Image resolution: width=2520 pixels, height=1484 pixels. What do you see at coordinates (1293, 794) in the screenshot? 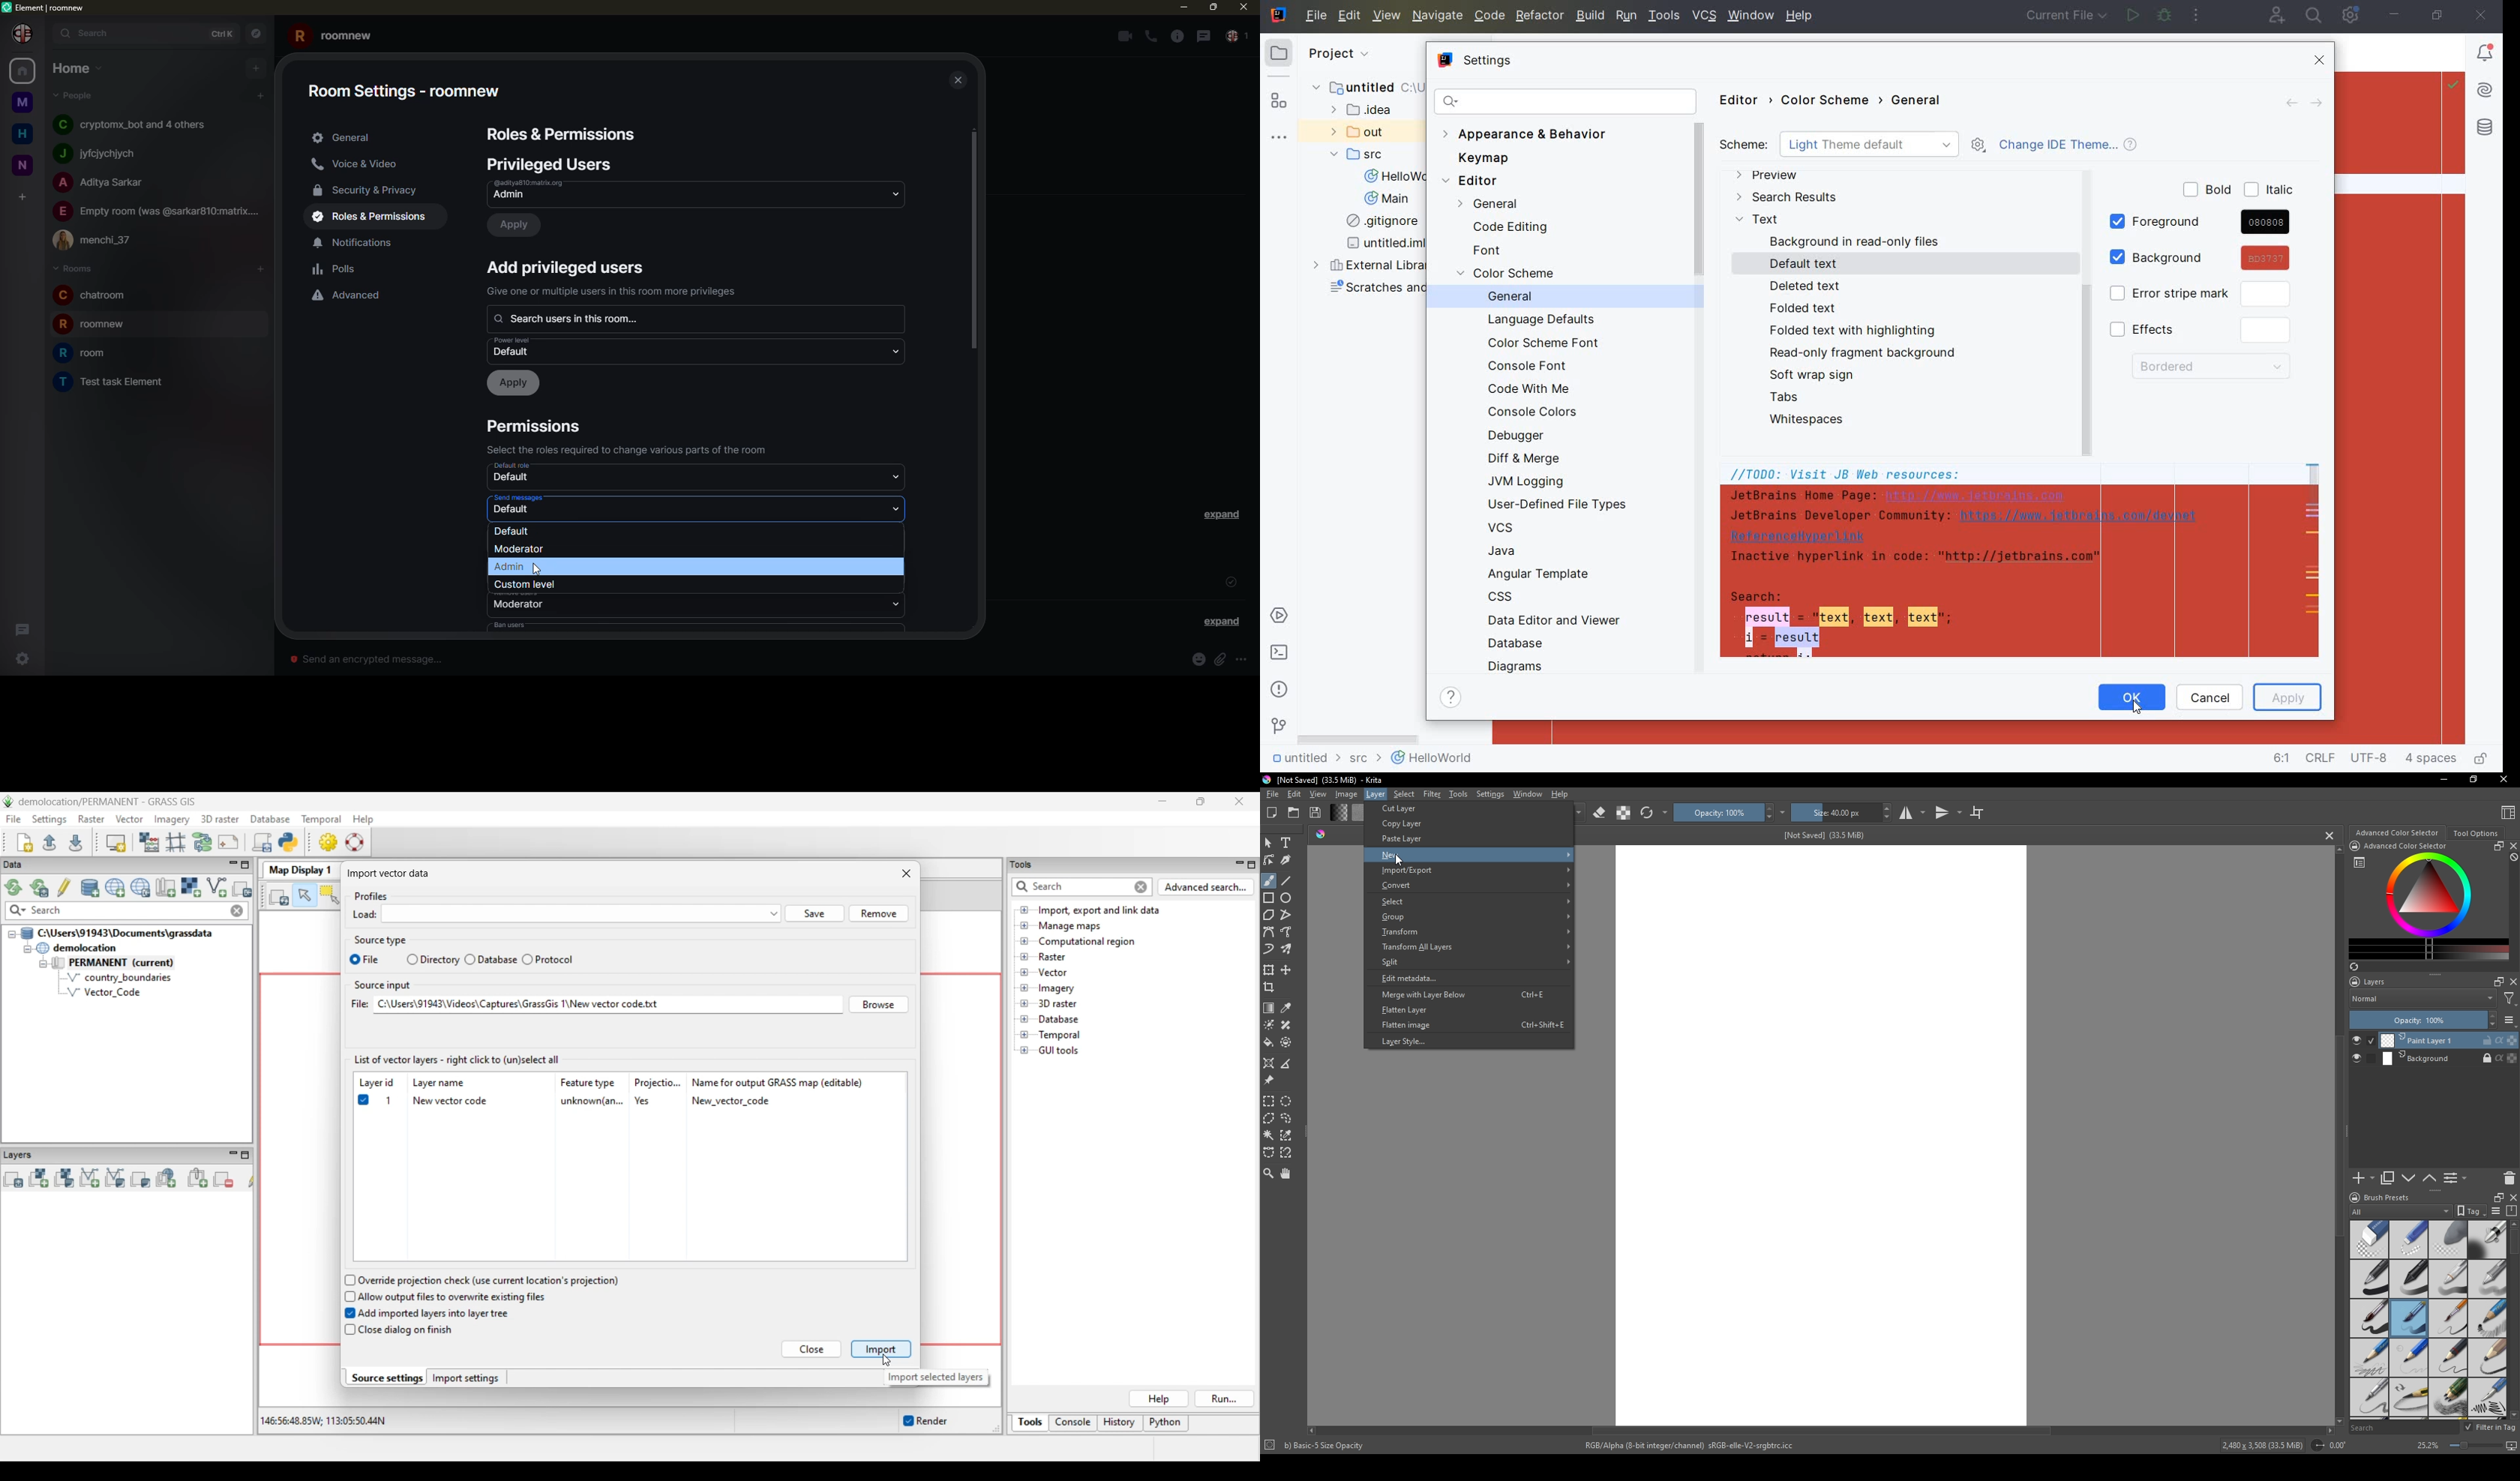
I see `Edit` at bounding box center [1293, 794].